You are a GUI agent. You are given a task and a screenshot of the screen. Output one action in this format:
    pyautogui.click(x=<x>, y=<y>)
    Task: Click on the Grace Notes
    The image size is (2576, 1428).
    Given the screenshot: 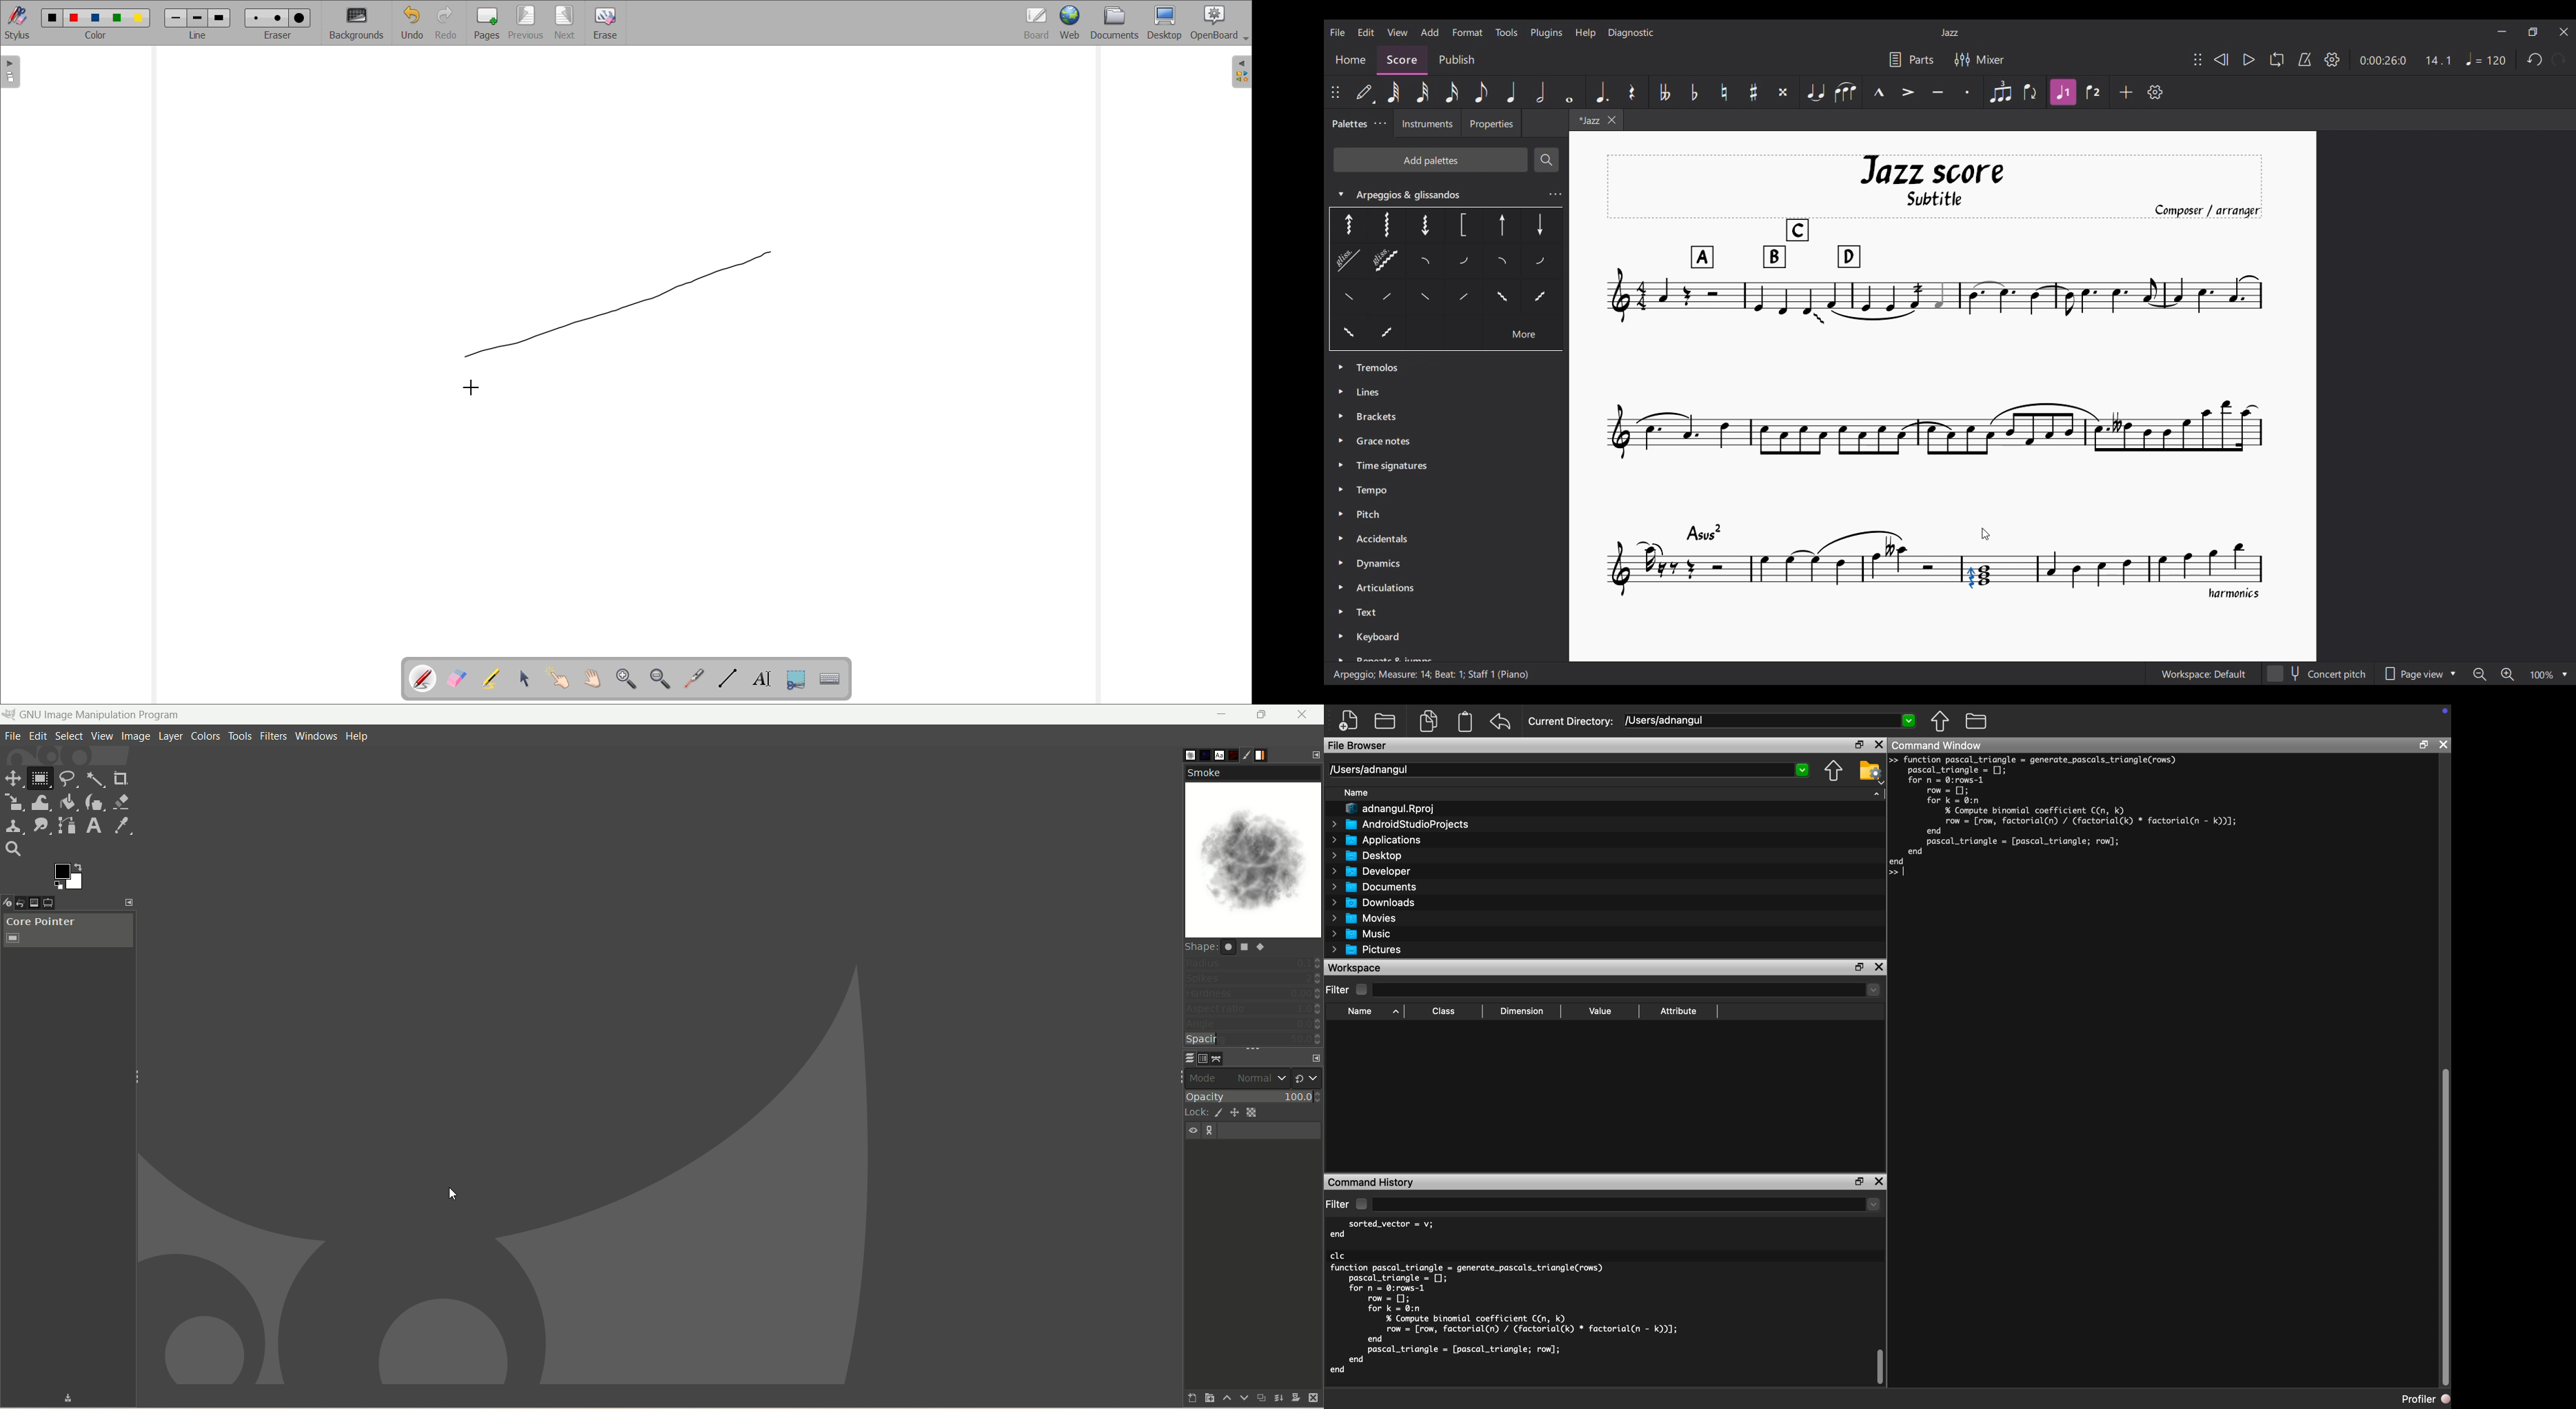 What is the action you would take?
    pyautogui.click(x=1387, y=443)
    